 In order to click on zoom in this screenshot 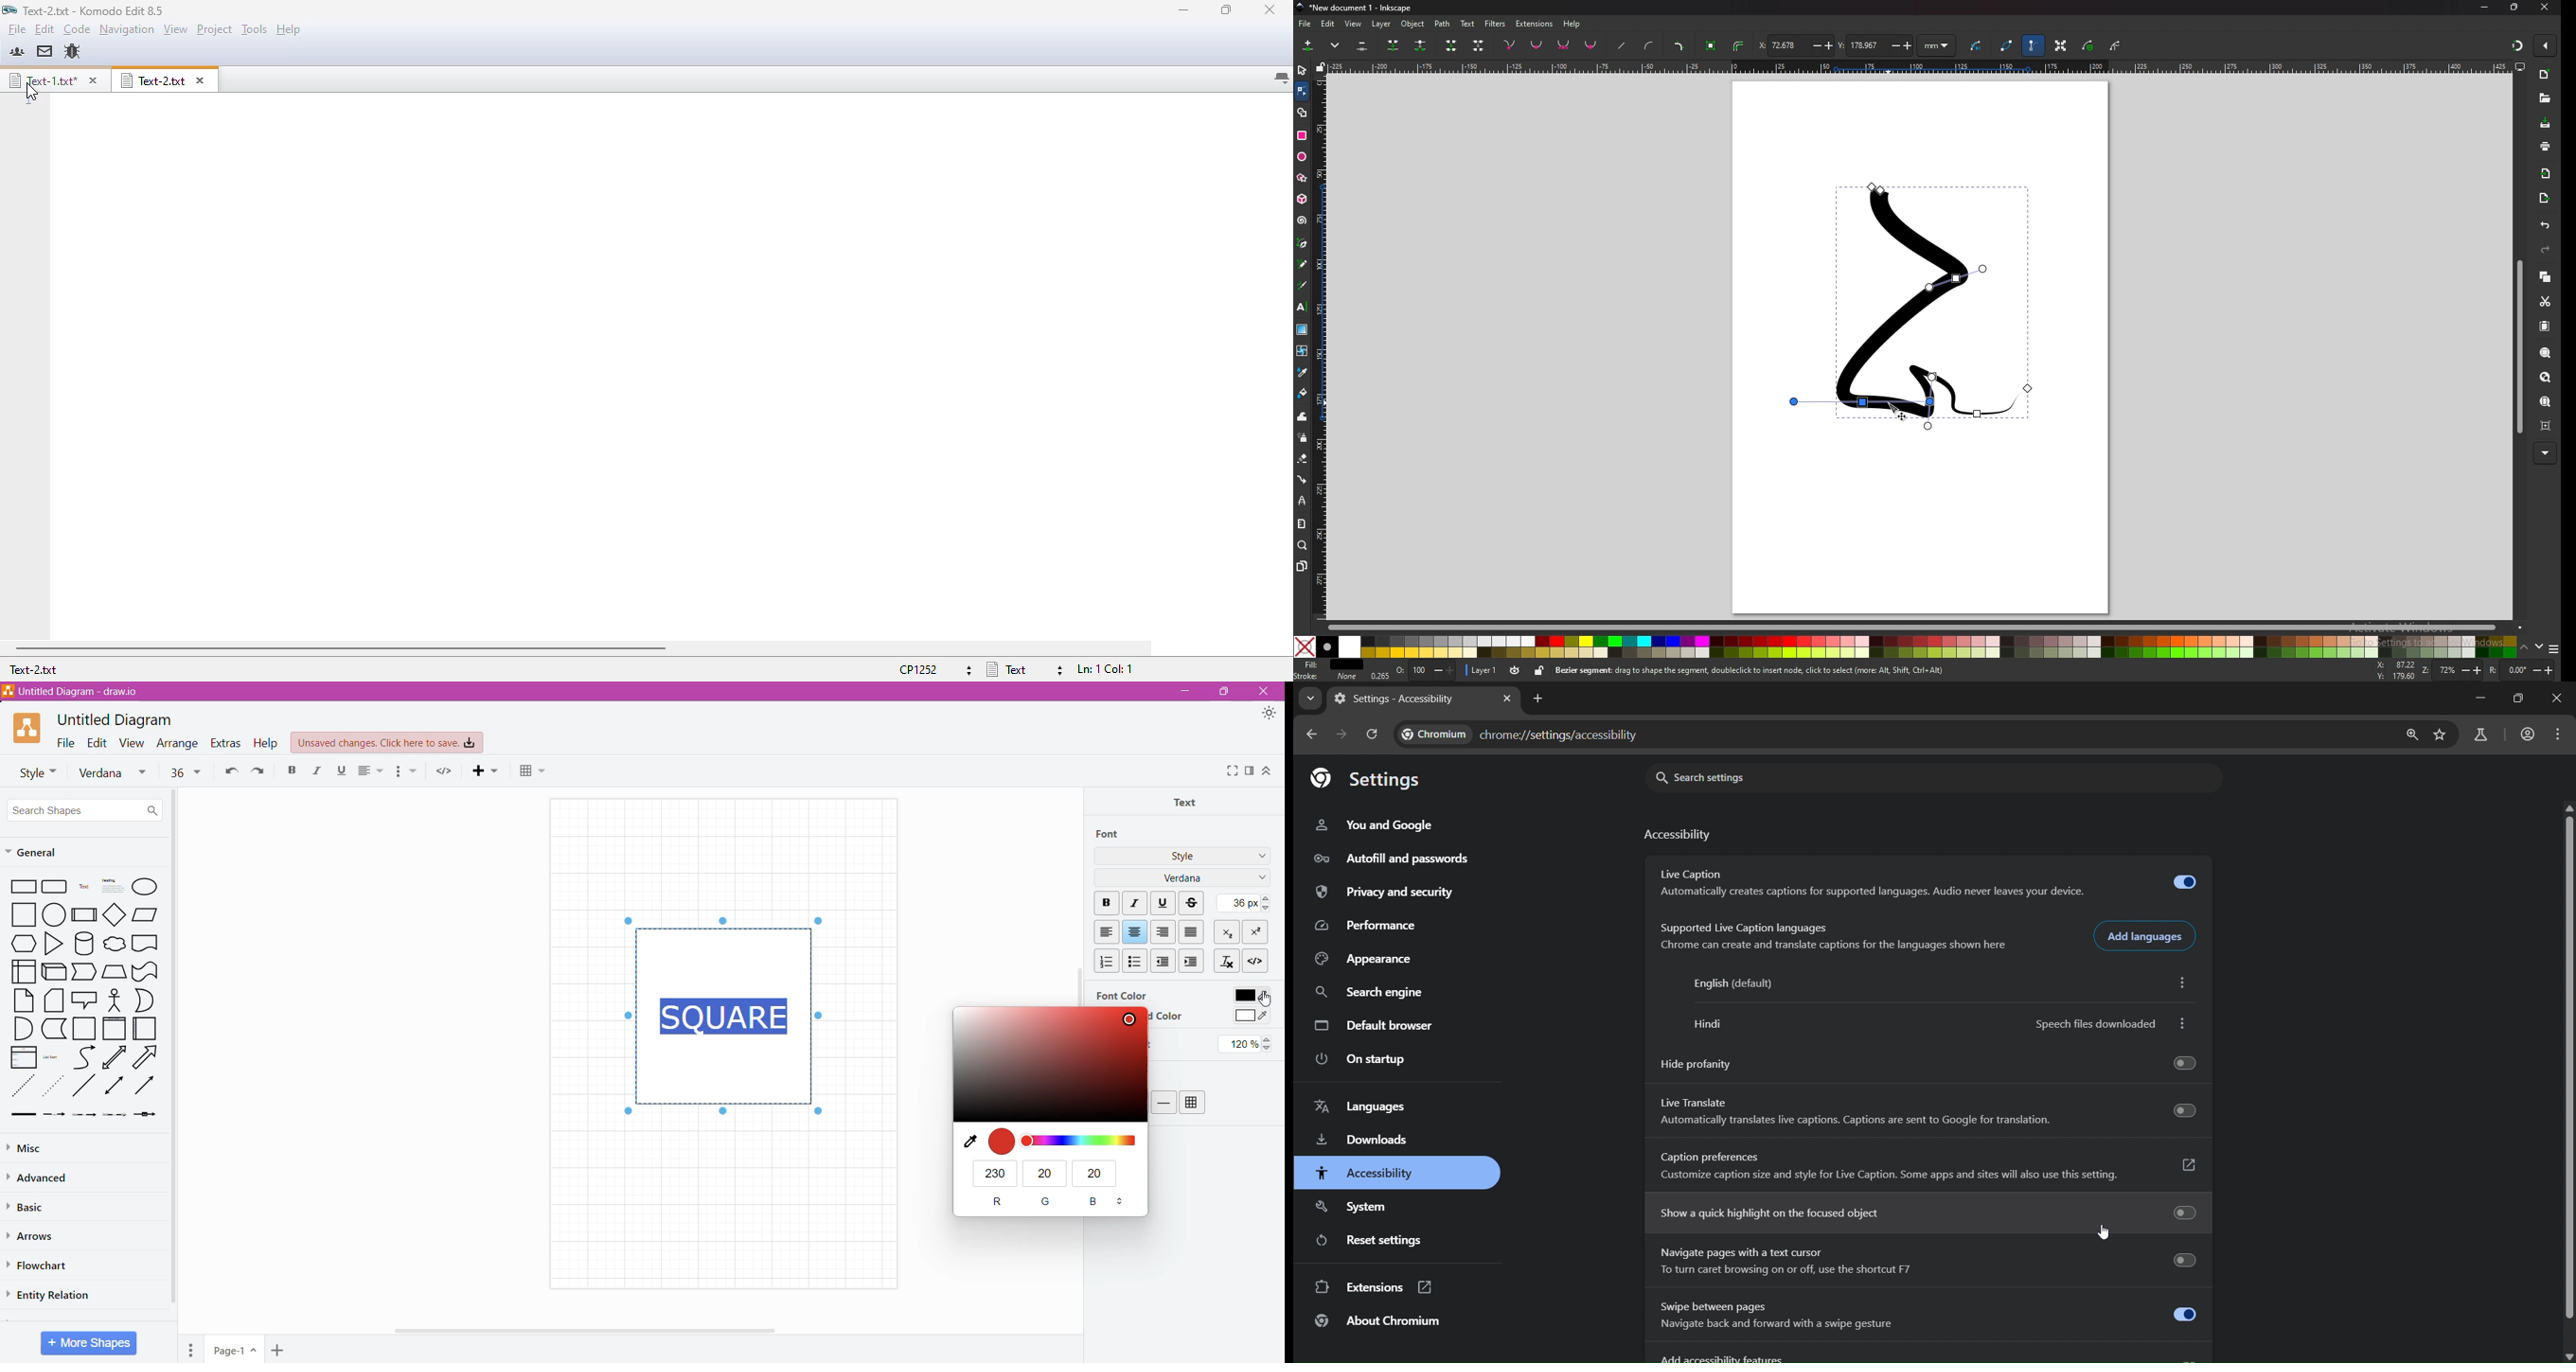, I will do `click(1303, 546)`.